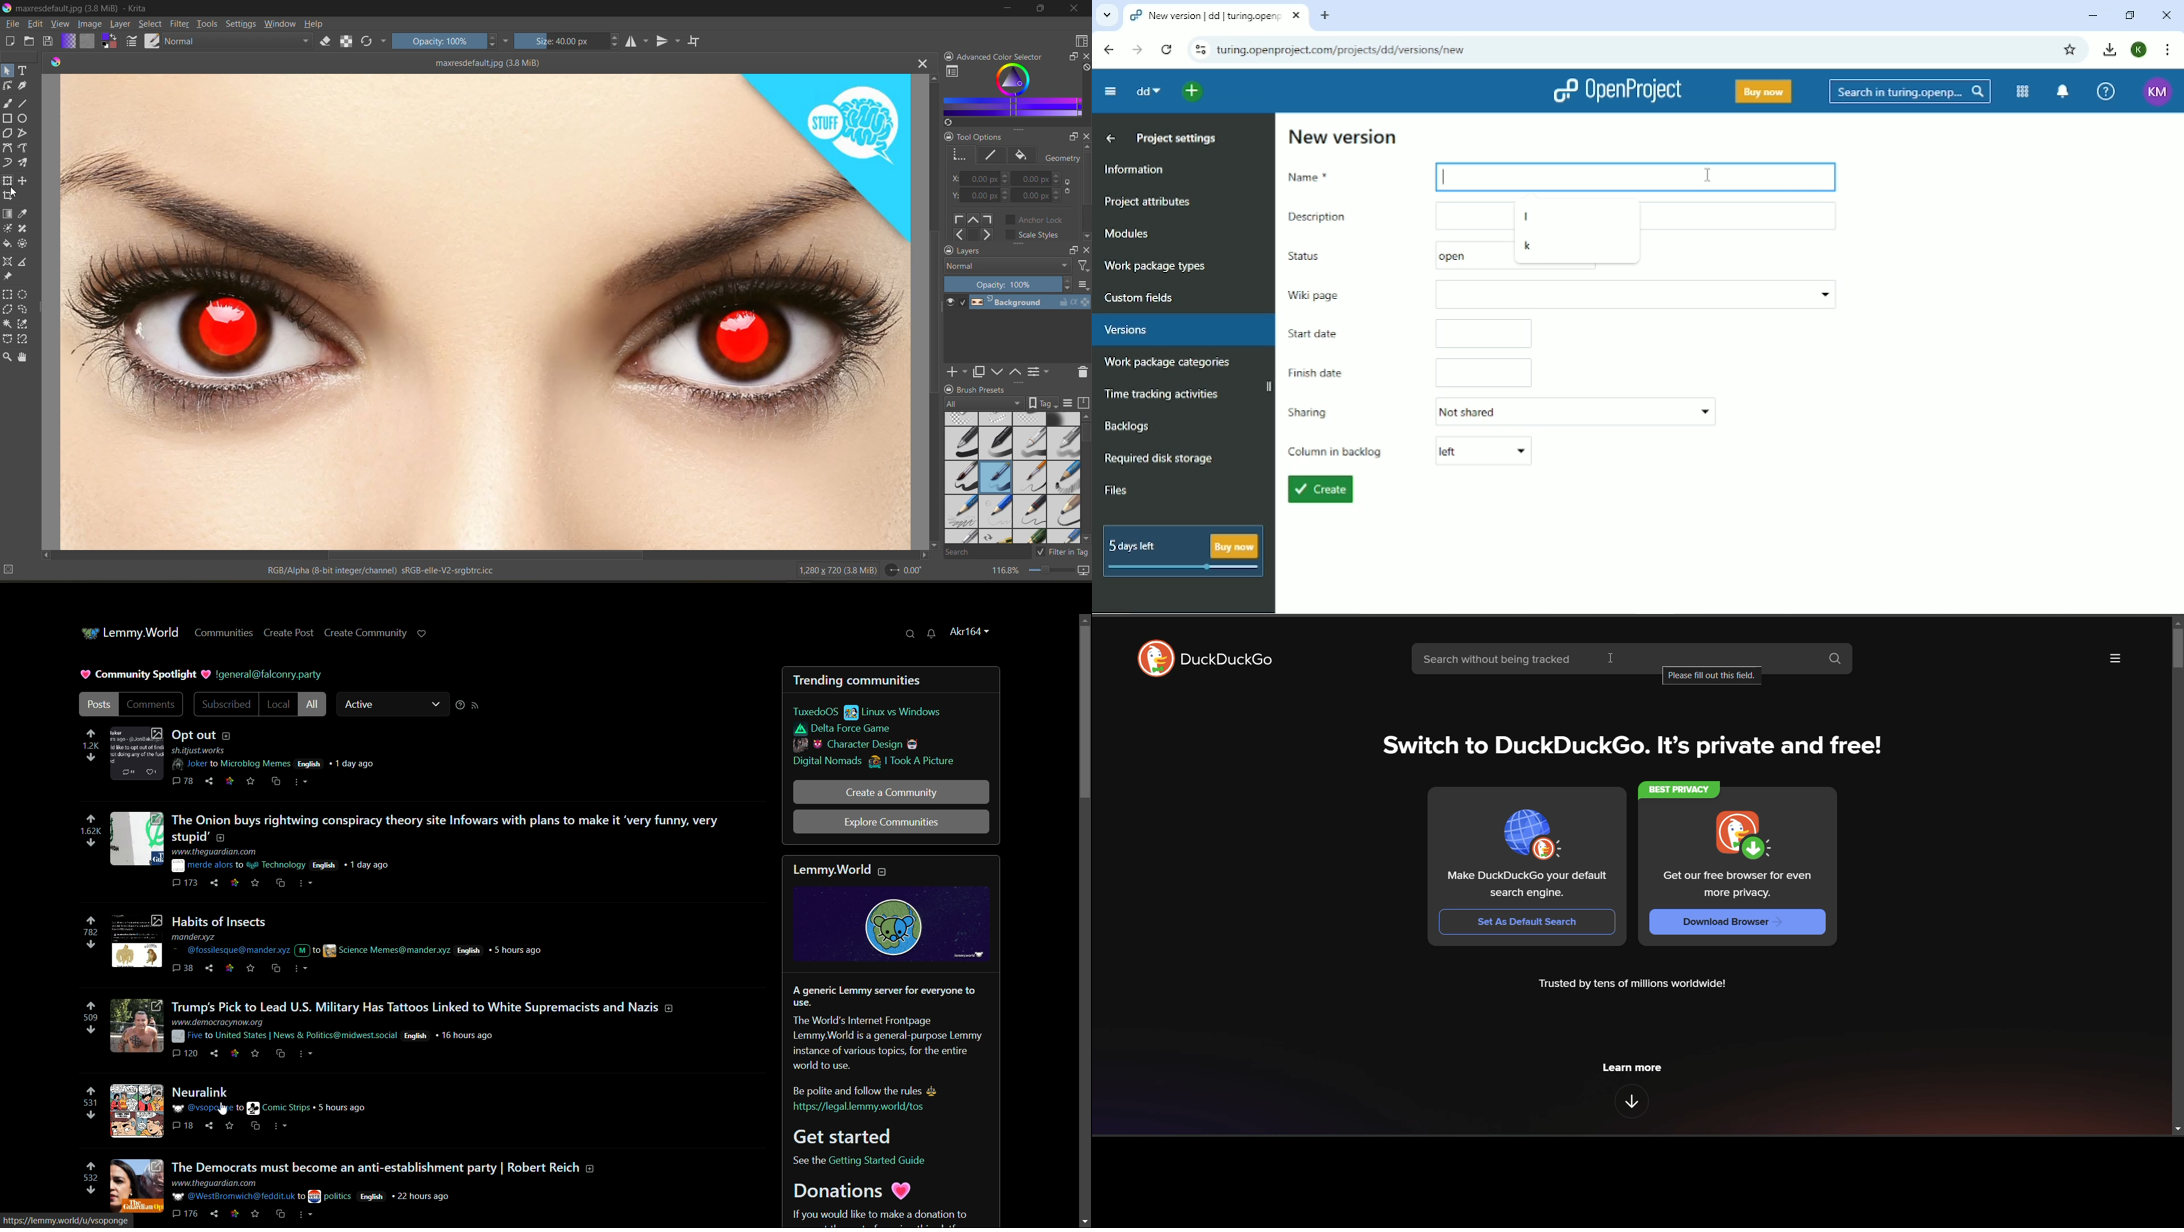  I want to click on lock docker, so click(948, 251).